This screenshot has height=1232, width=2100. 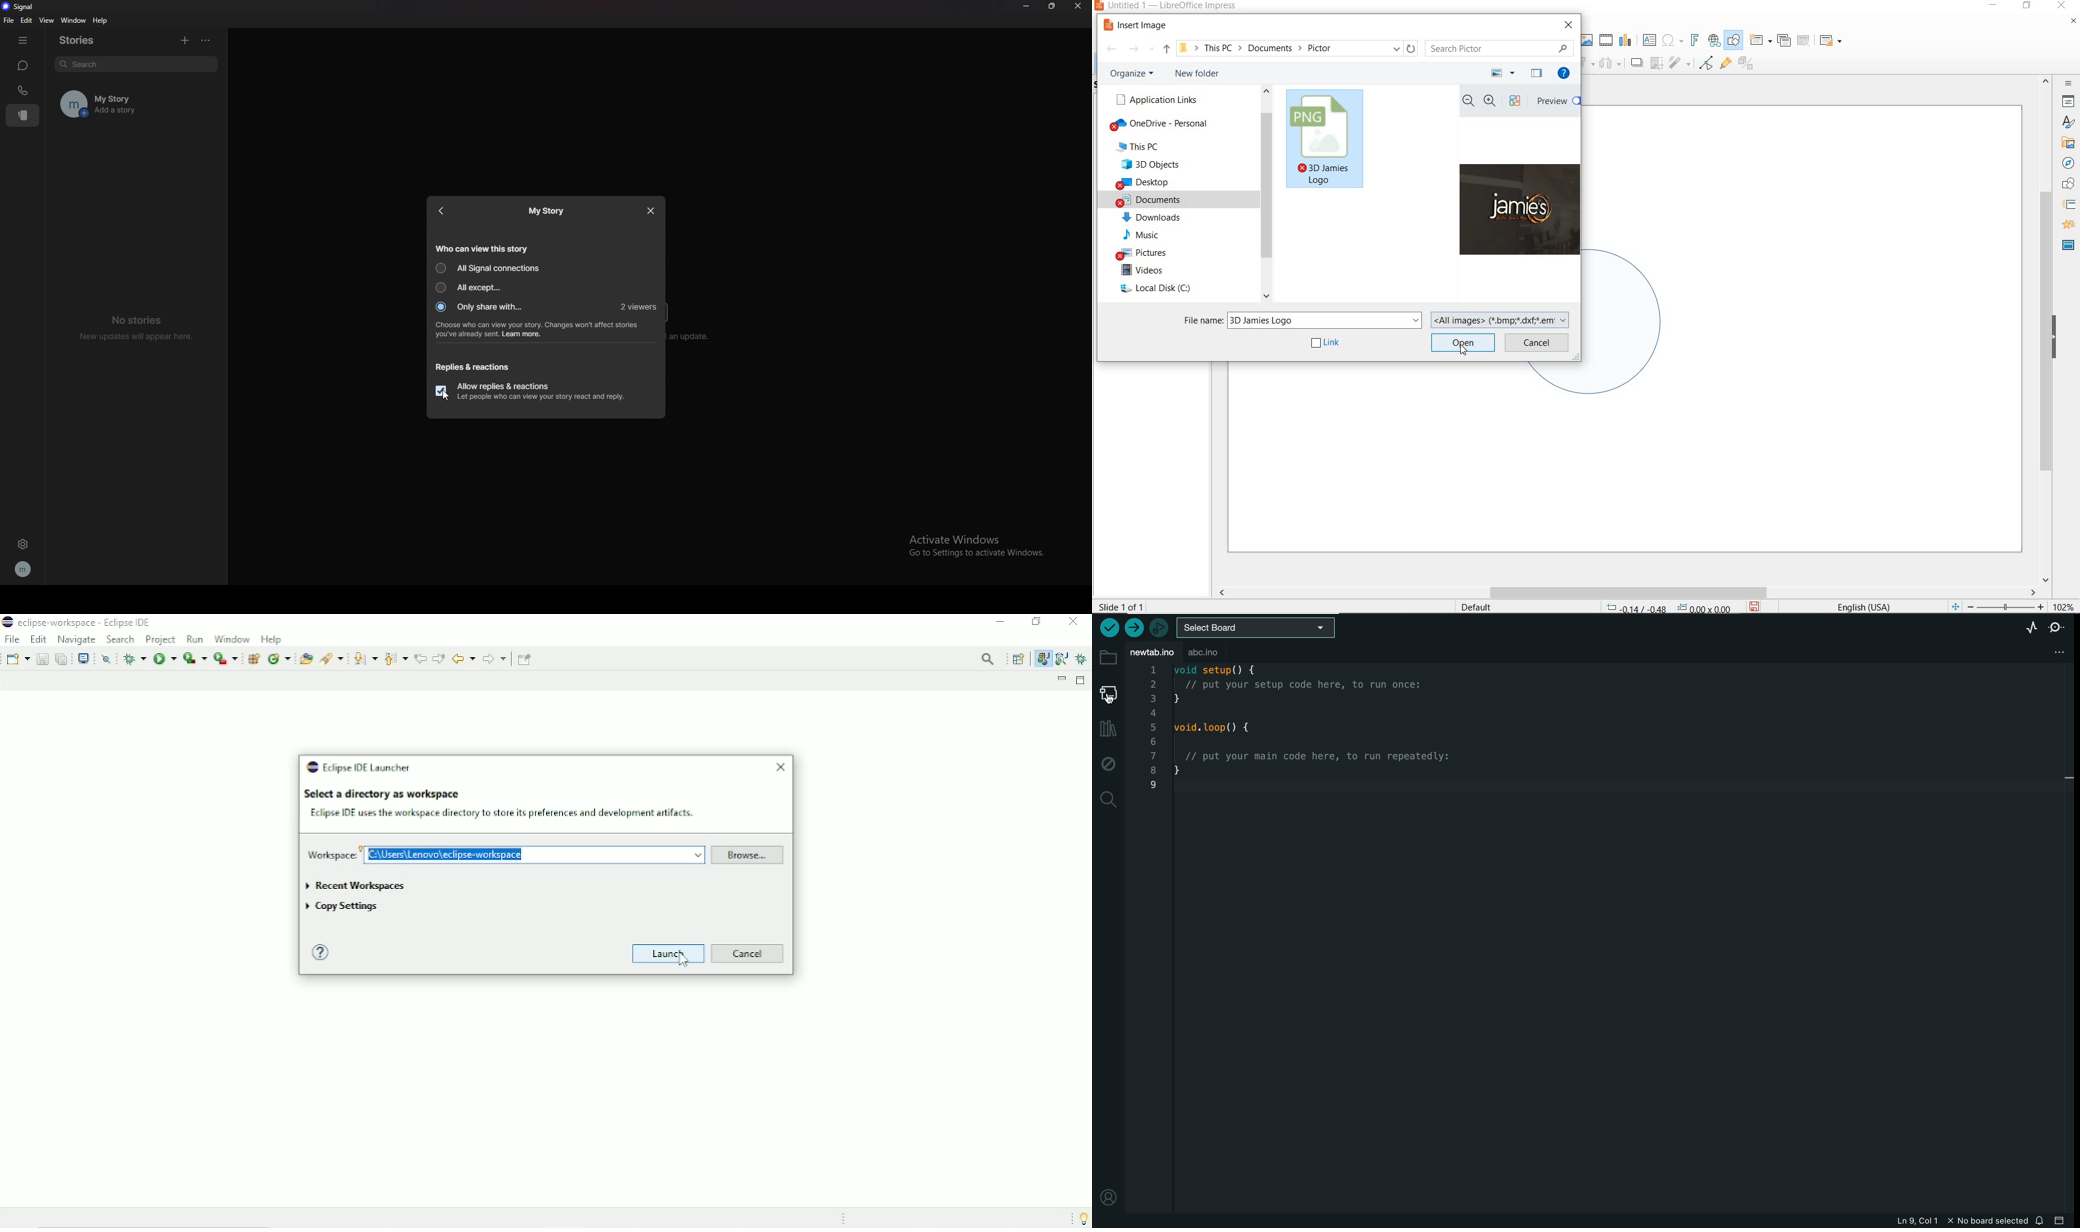 What do you see at coordinates (2068, 244) in the screenshot?
I see `master slide` at bounding box center [2068, 244].